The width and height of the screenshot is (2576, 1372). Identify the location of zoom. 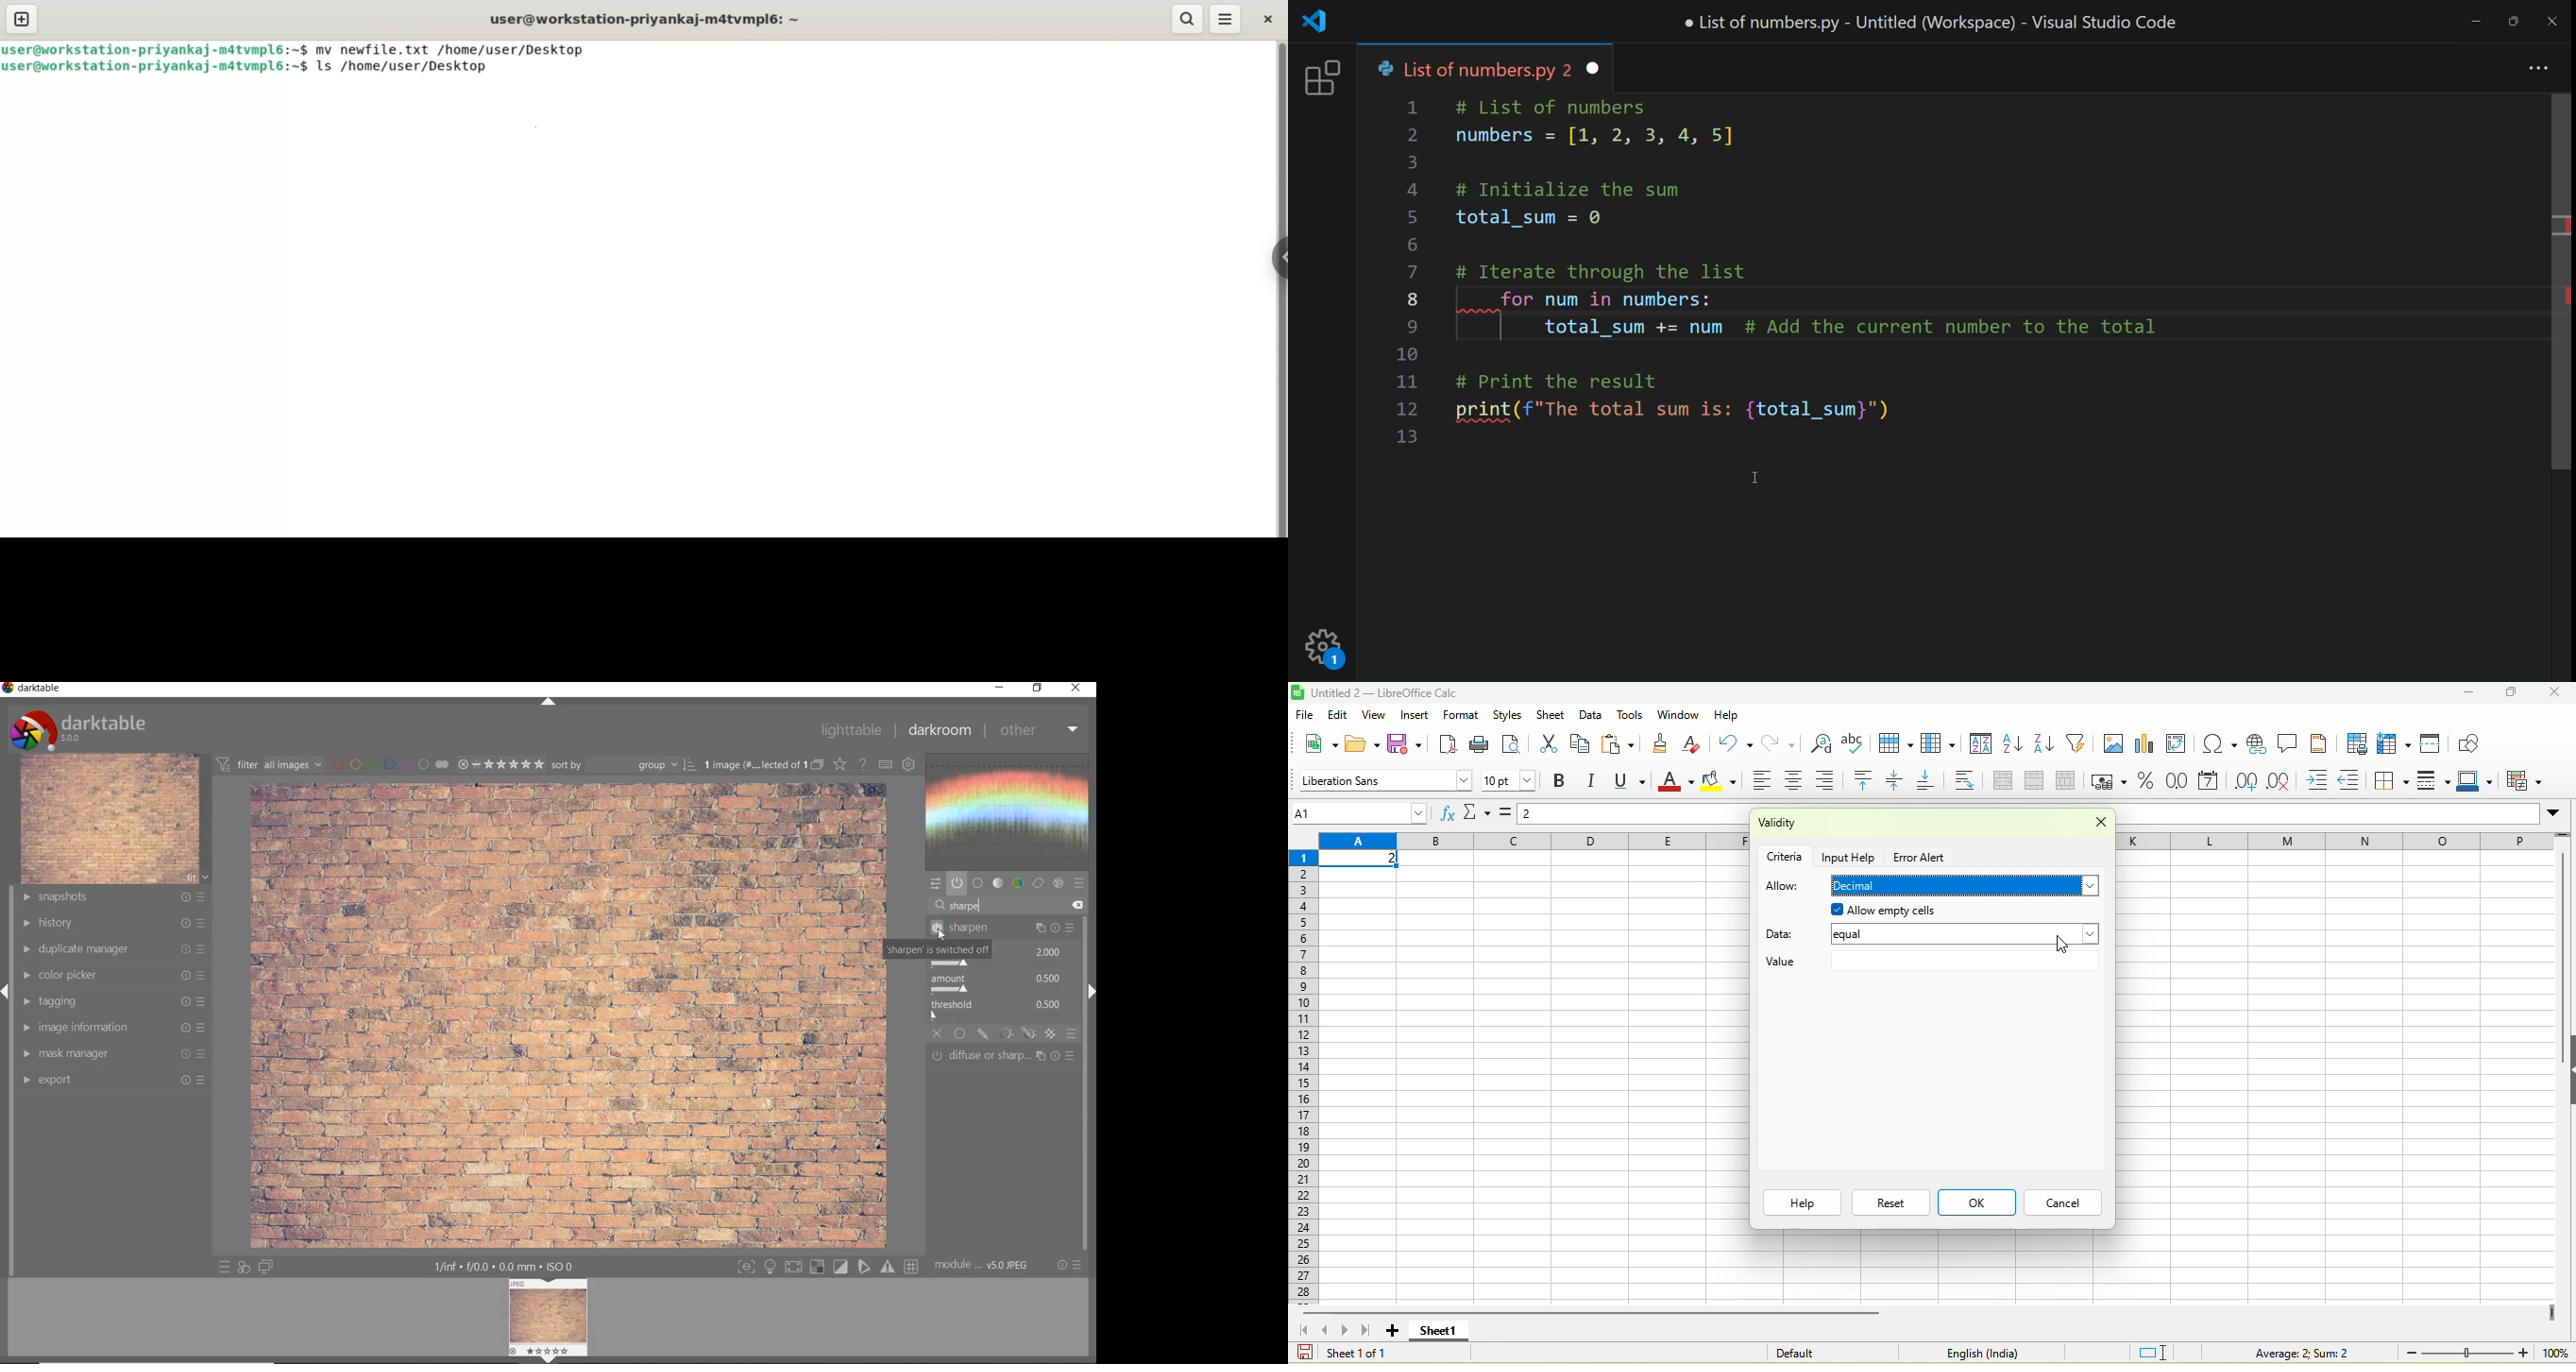
(2467, 1352).